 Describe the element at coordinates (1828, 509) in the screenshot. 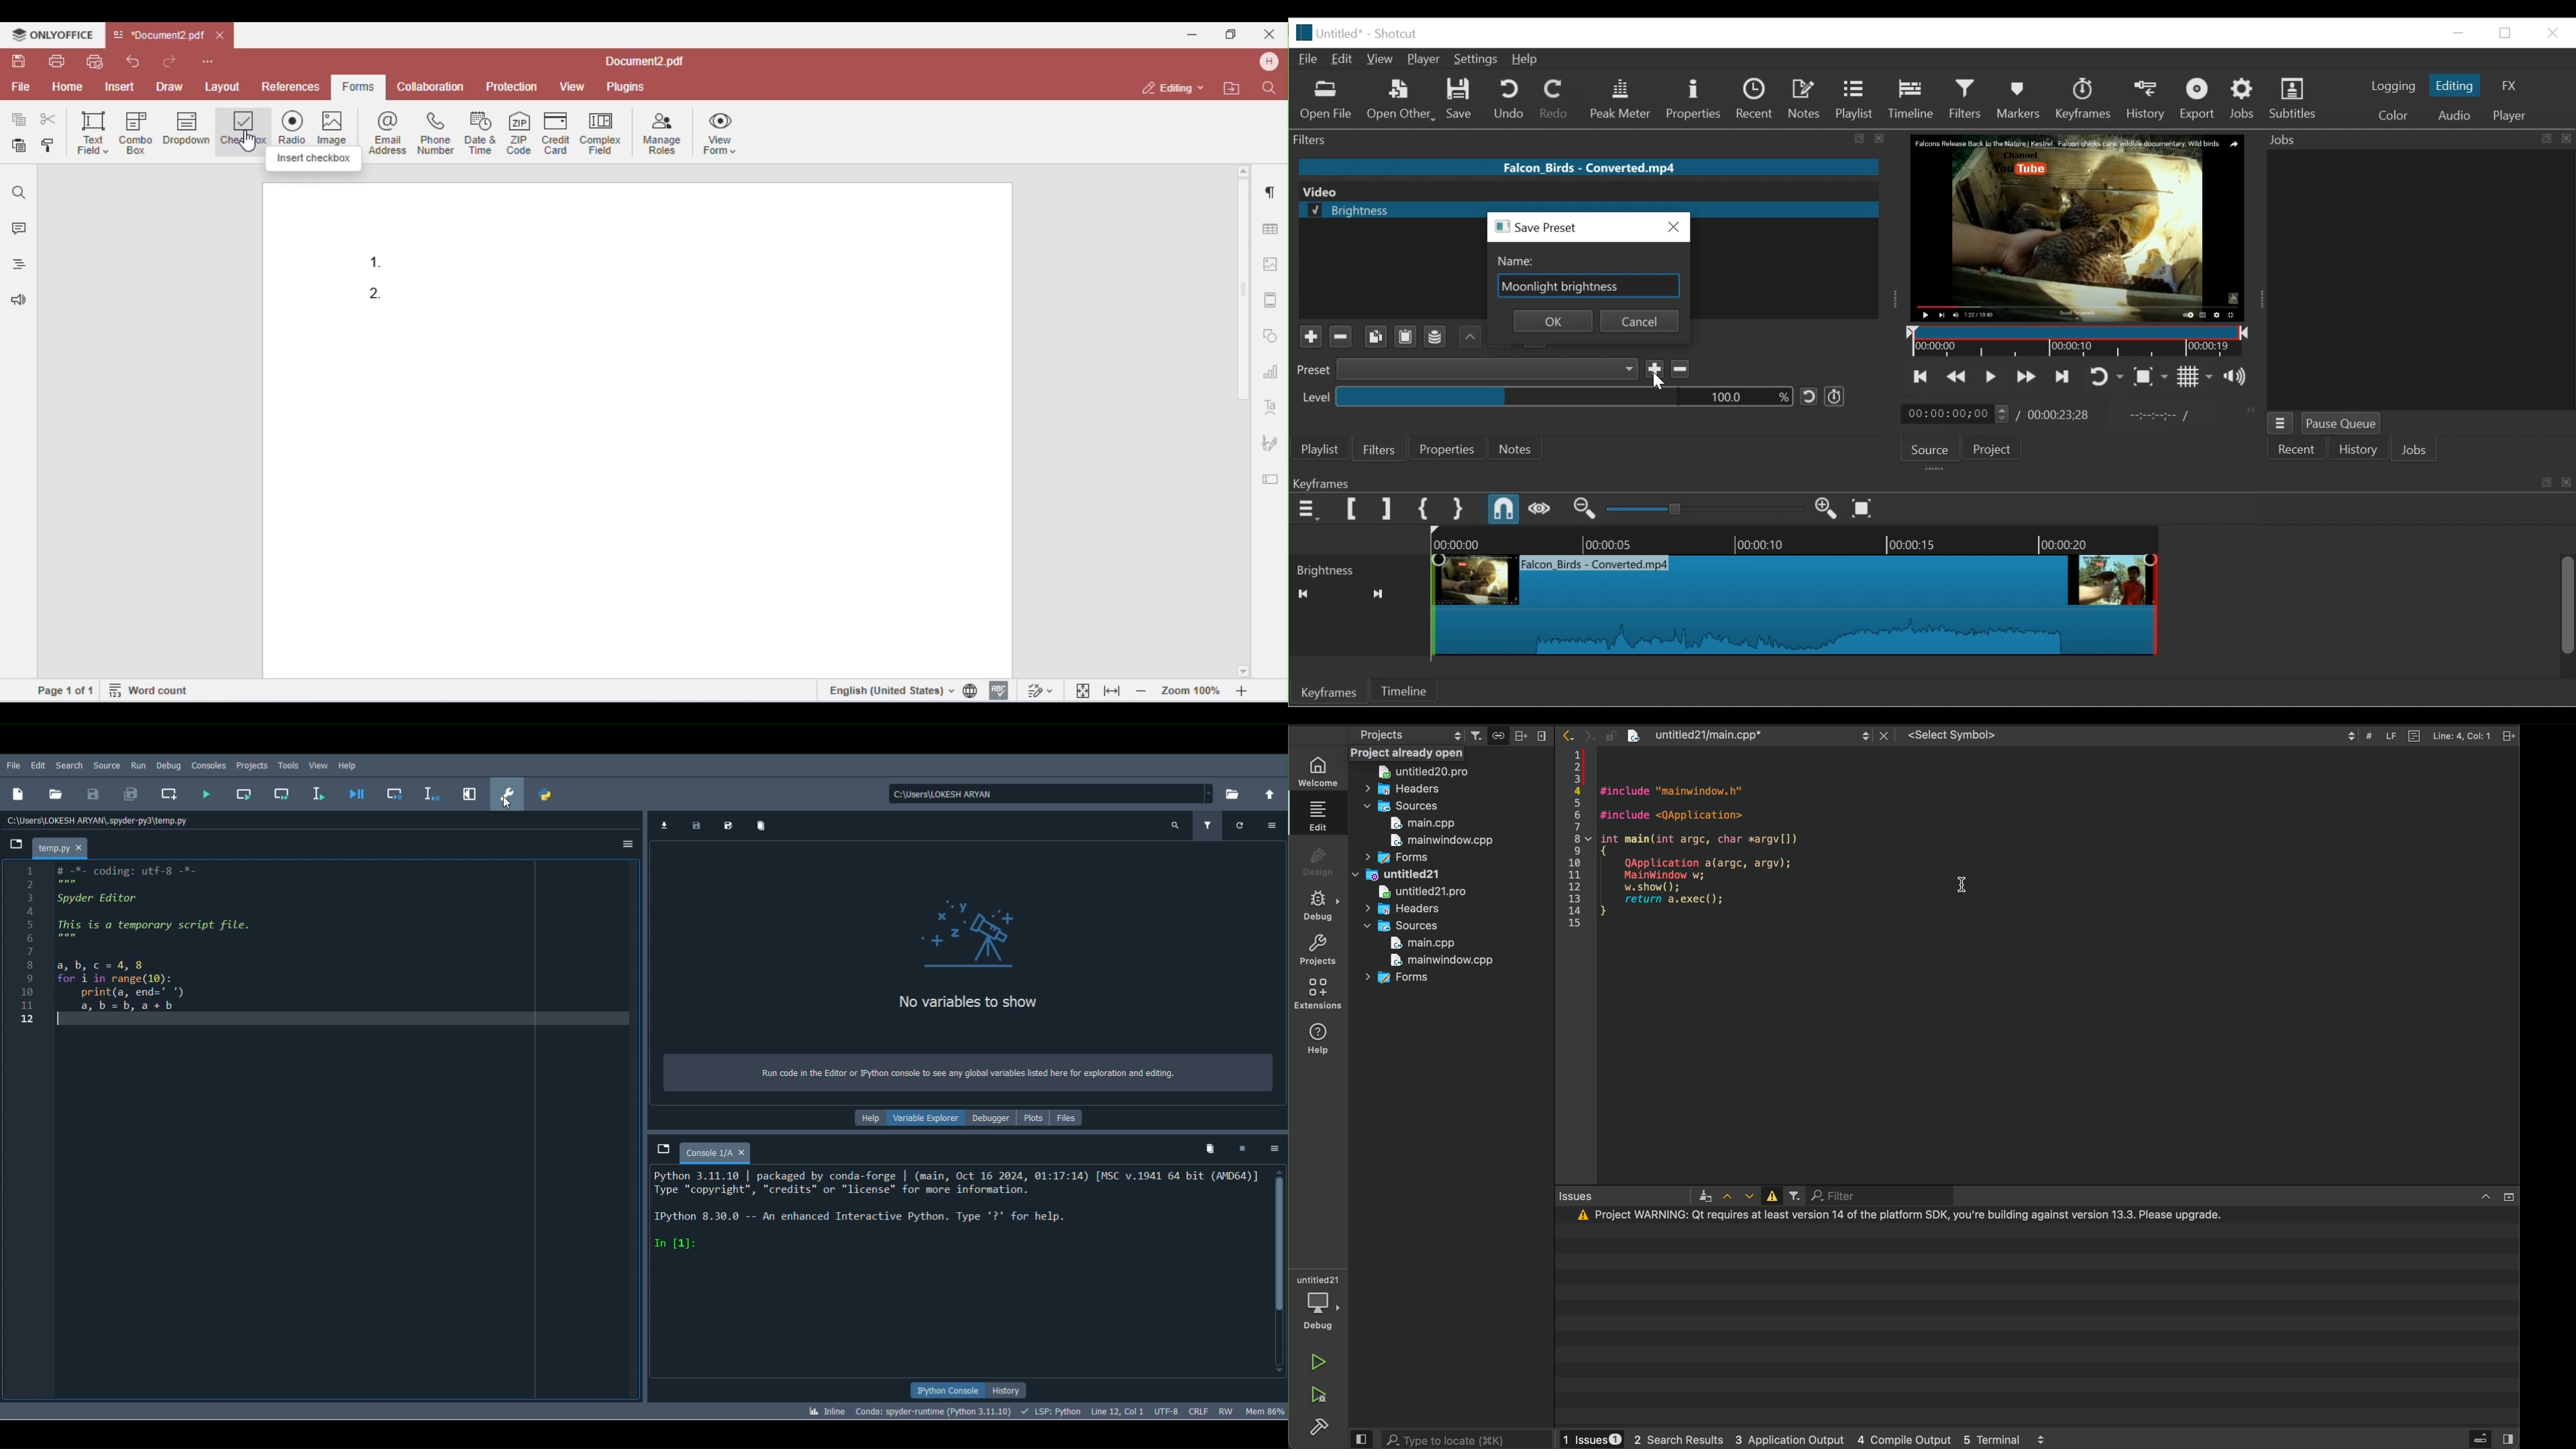

I see `Zoom keyframe out ` at that location.